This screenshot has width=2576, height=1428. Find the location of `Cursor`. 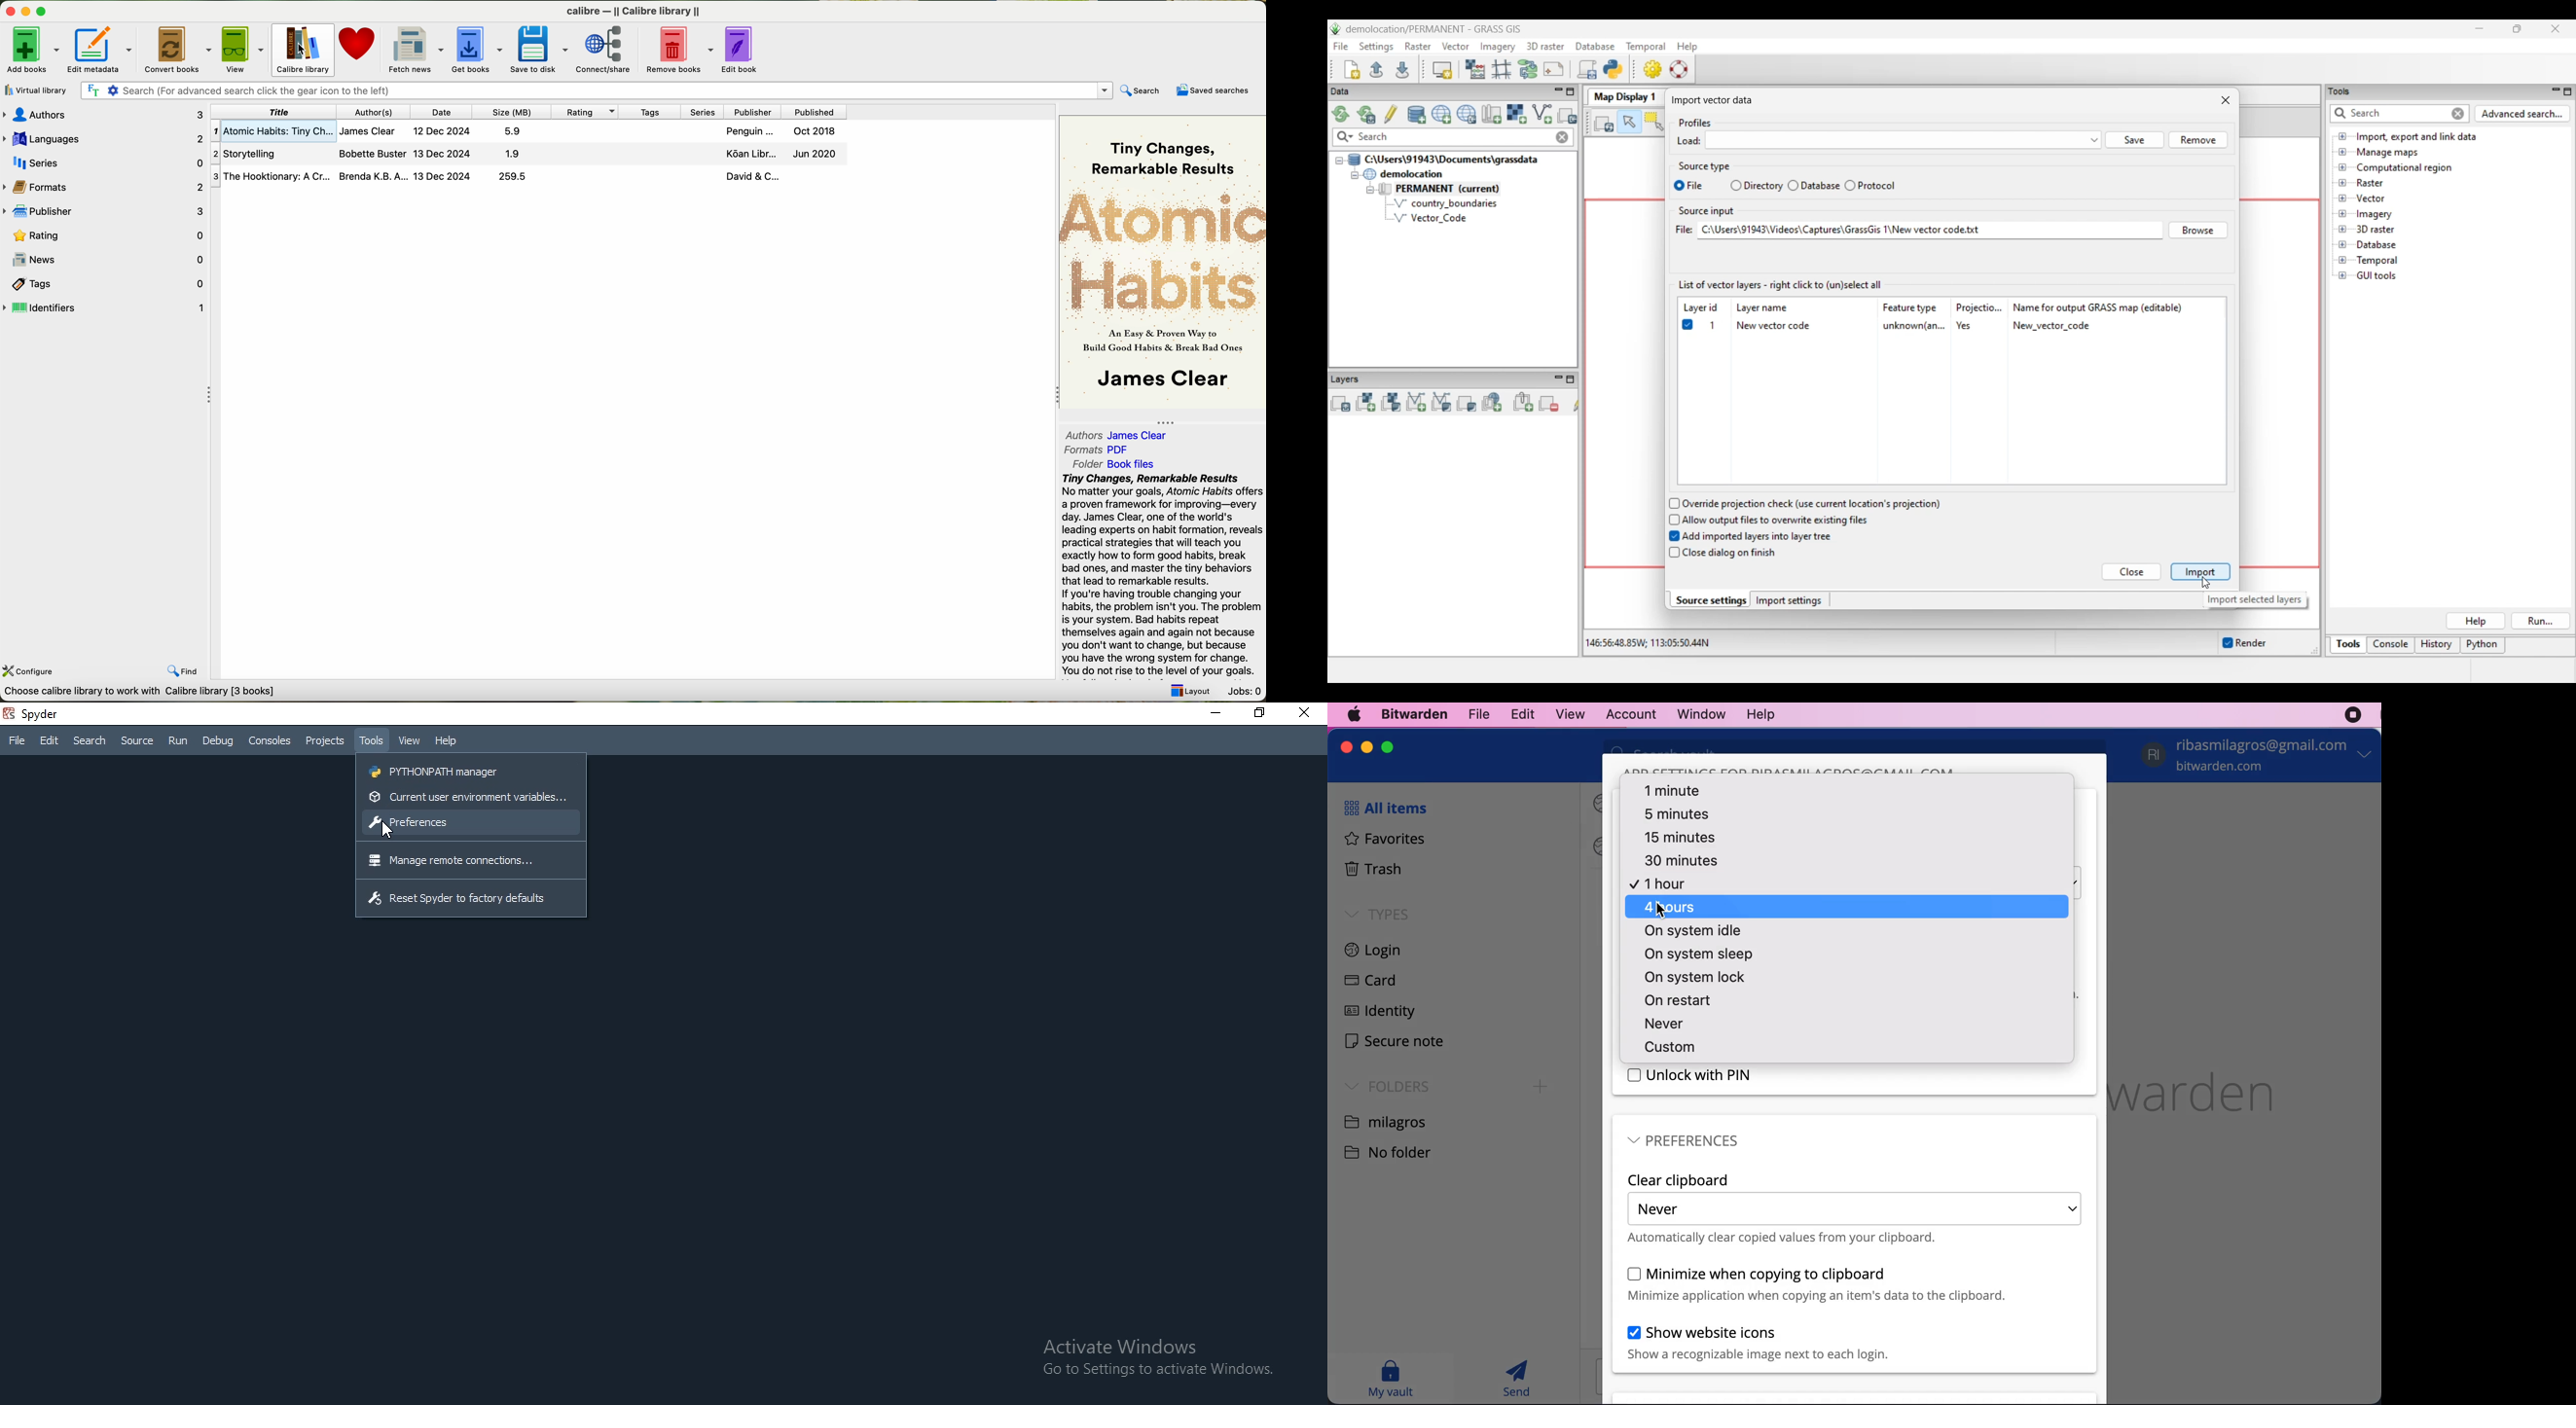

Cursor is located at coordinates (1661, 910).